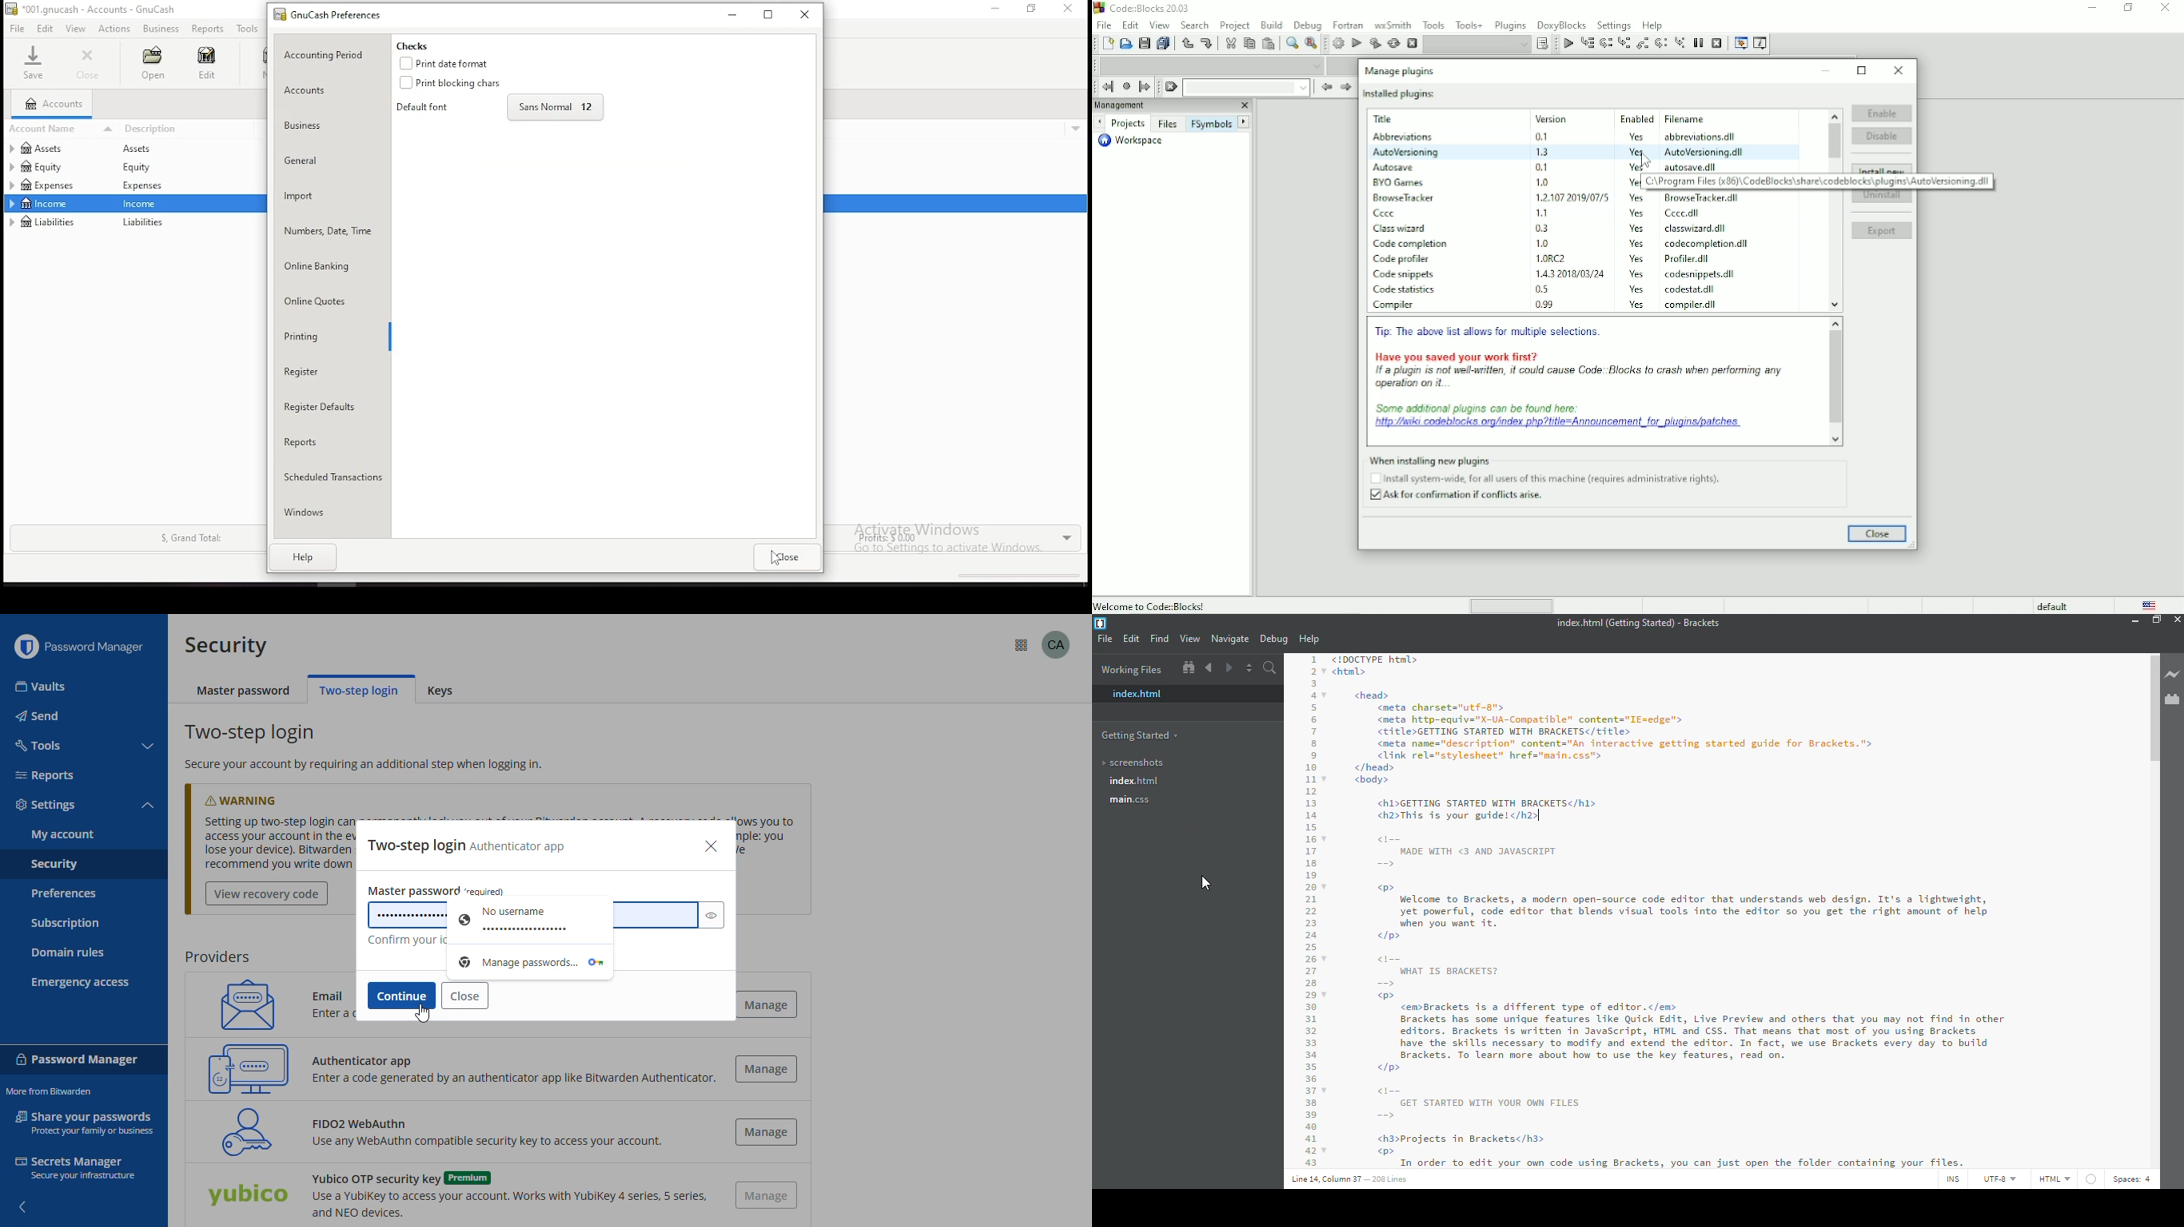 The width and height of the screenshot is (2184, 1232). Describe the element at coordinates (313, 338) in the screenshot. I see `printing` at that location.